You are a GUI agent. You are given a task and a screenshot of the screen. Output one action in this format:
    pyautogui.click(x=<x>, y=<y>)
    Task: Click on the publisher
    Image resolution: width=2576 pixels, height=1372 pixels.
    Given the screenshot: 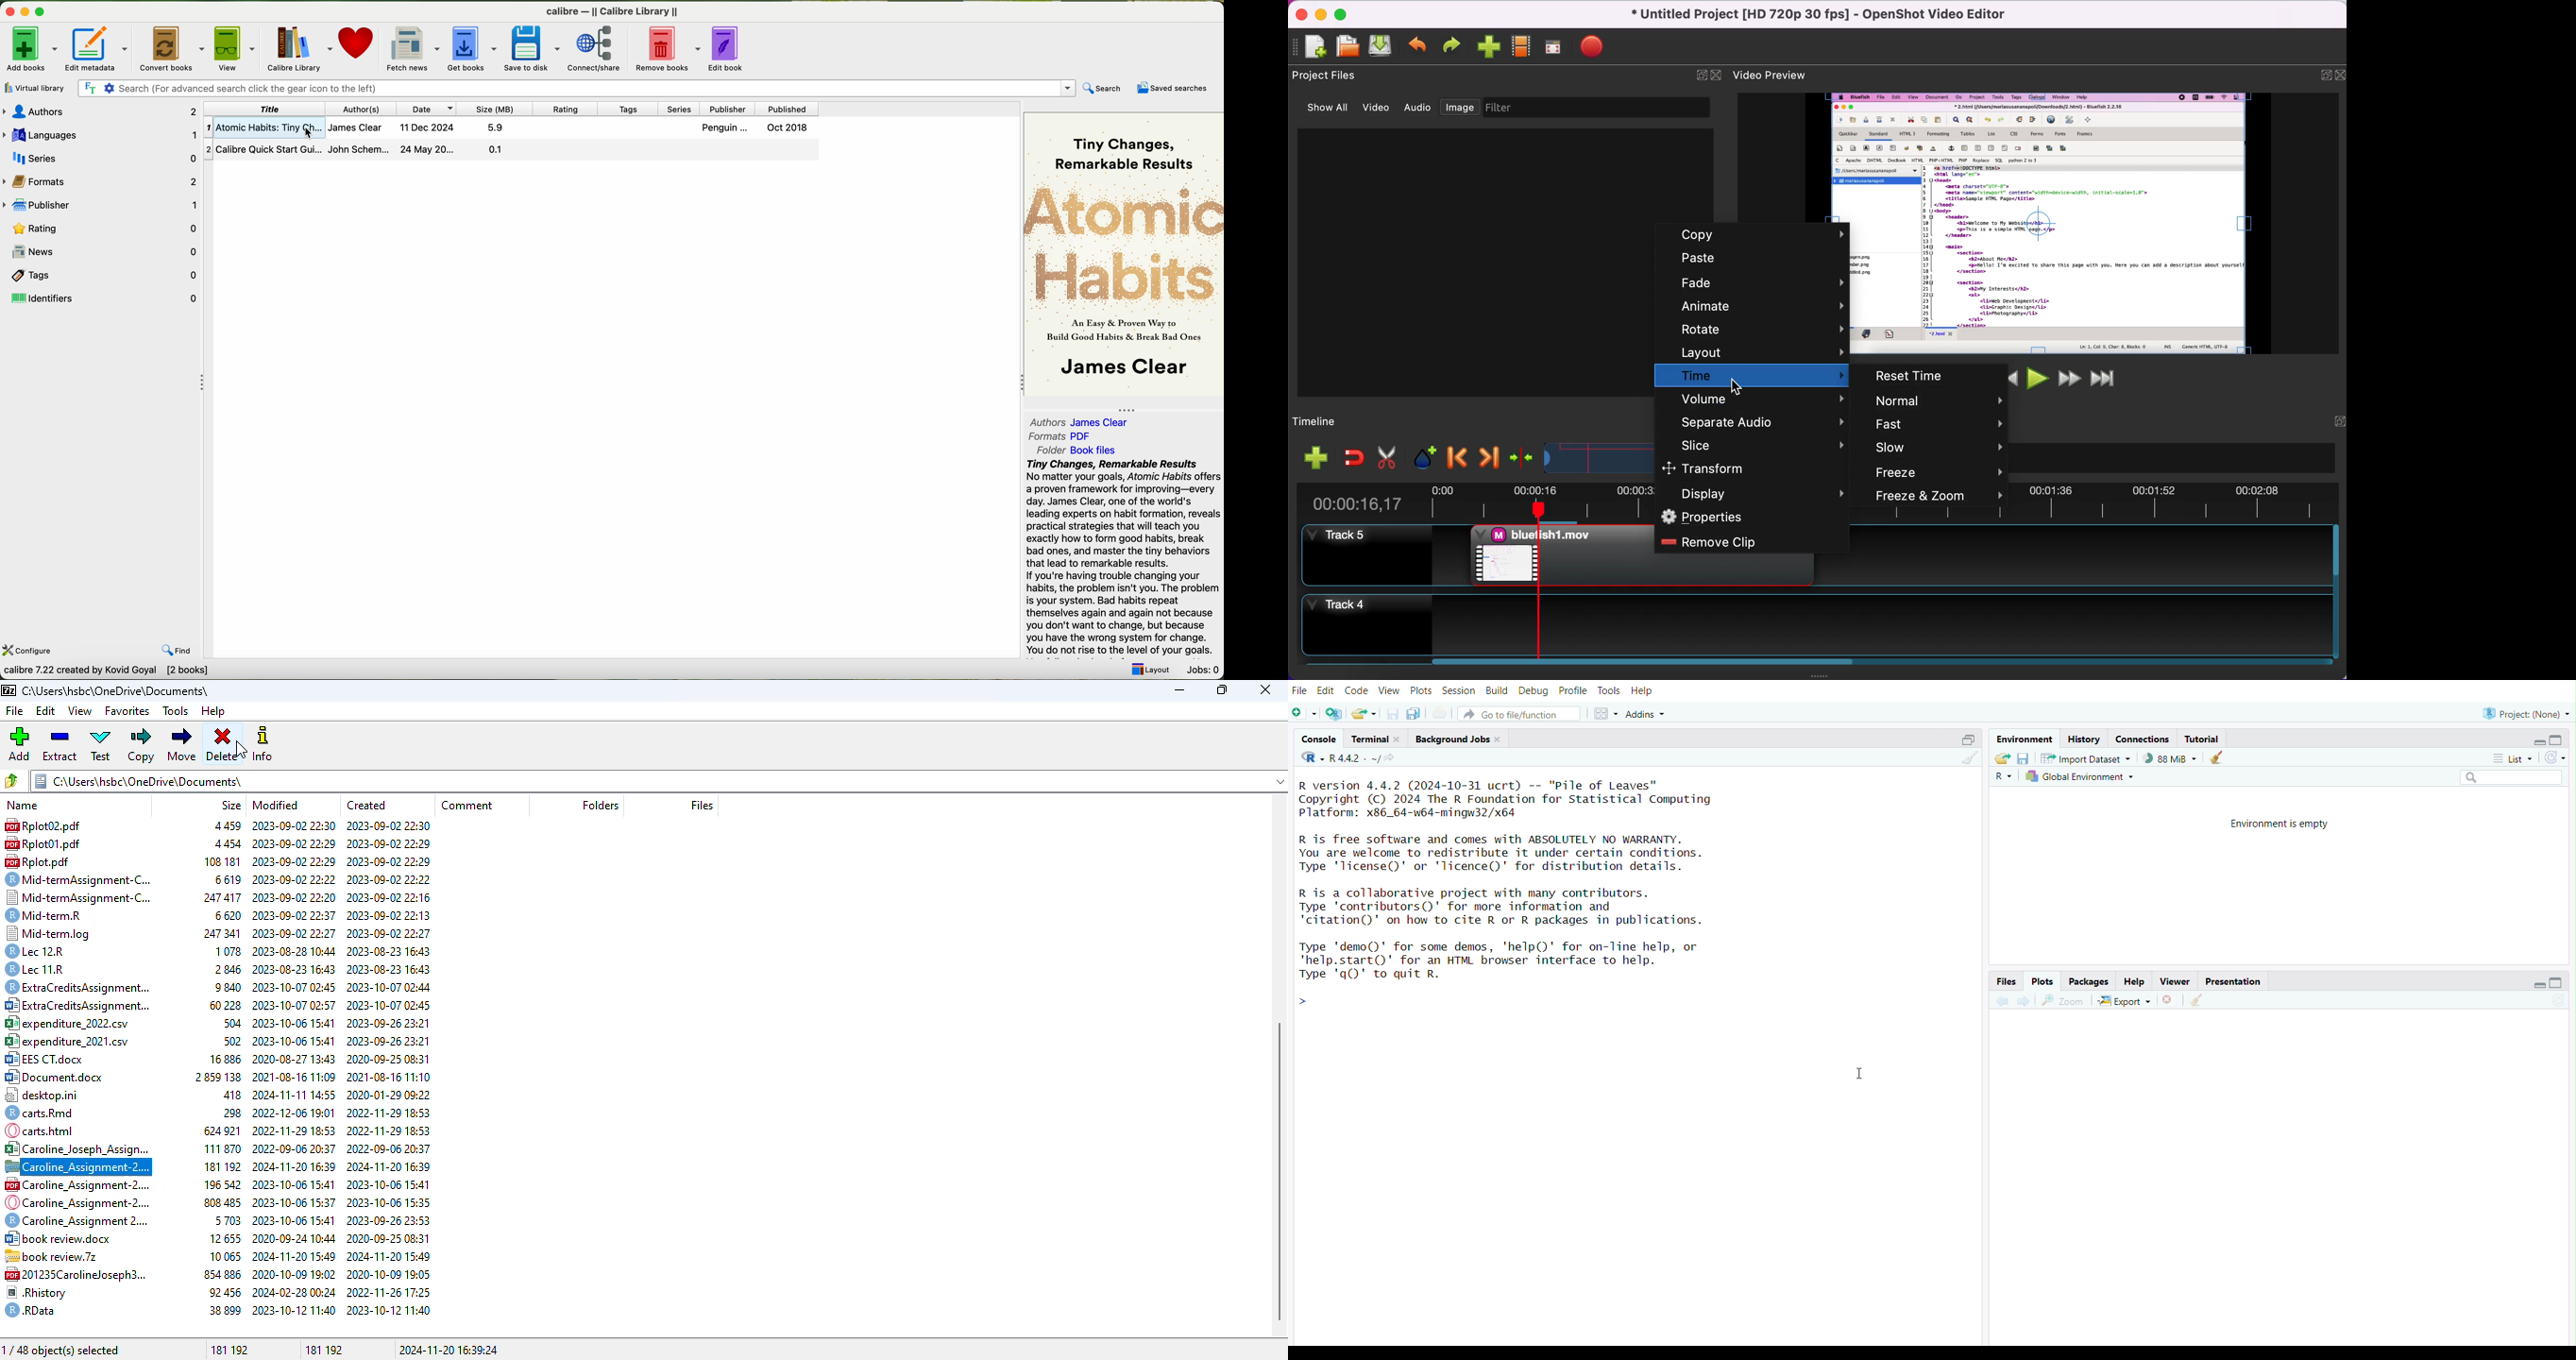 What is the action you would take?
    pyautogui.click(x=102, y=204)
    